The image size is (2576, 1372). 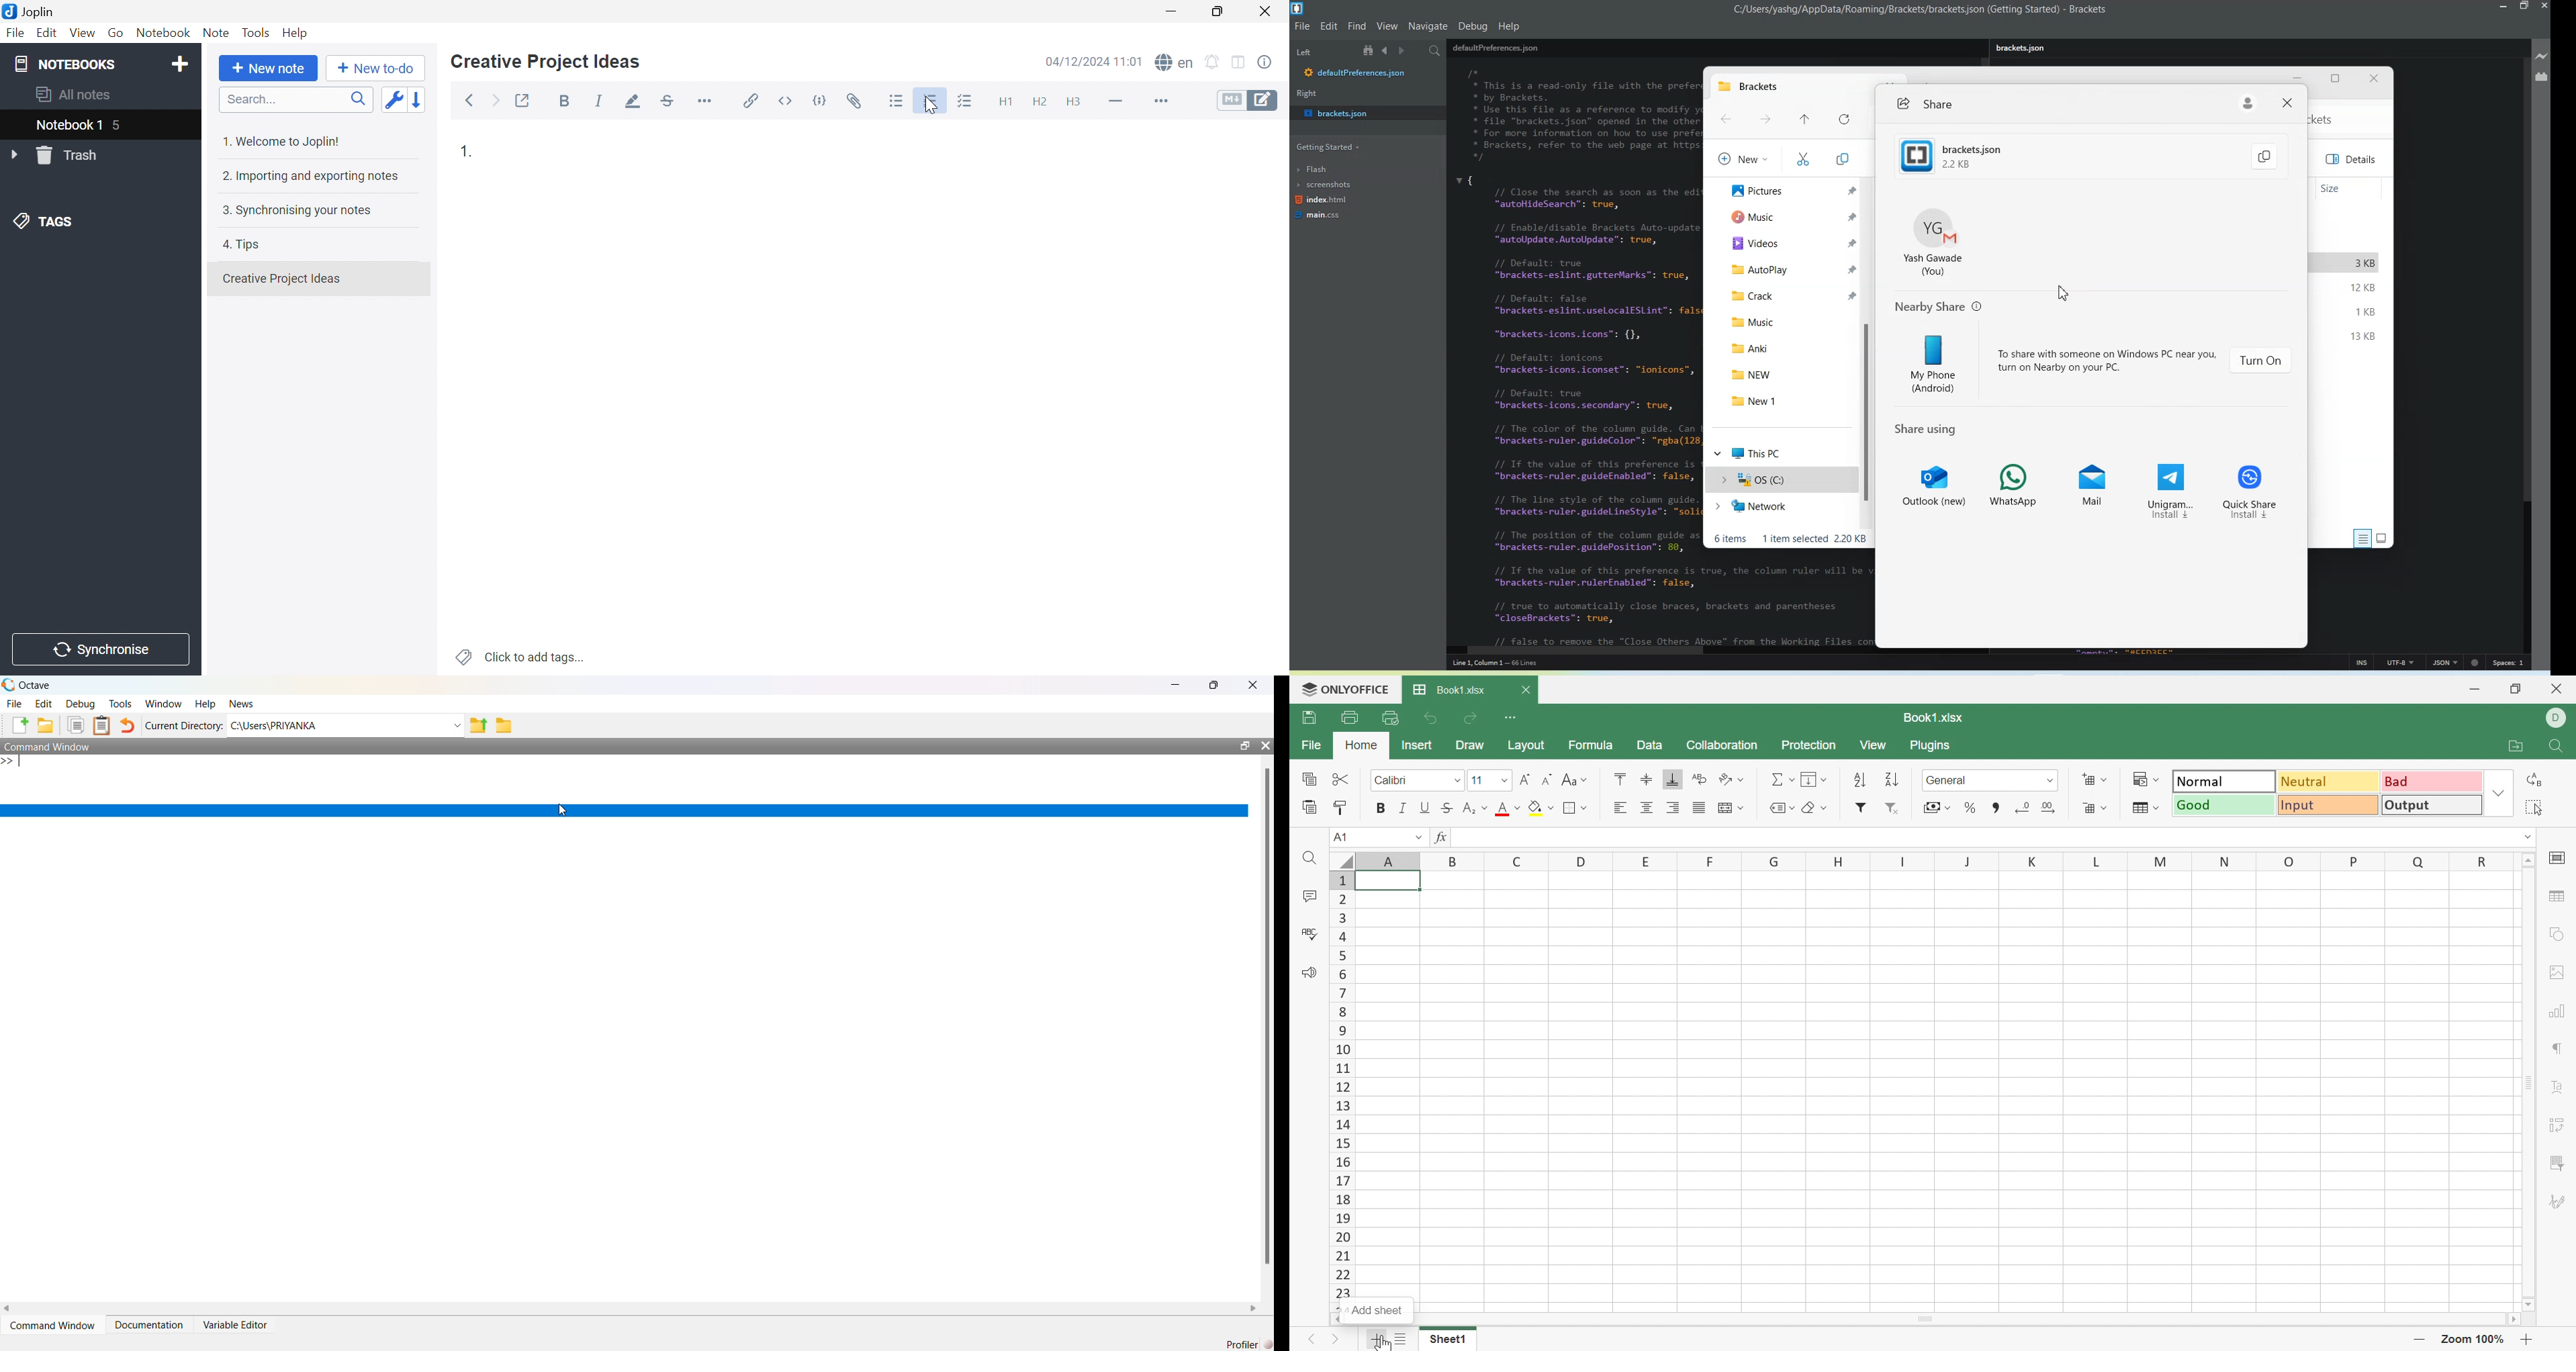 What do you see at coordinates (896, 101) in the screenshot?
I see `Bulleted list` at bounding box center [896, 101].